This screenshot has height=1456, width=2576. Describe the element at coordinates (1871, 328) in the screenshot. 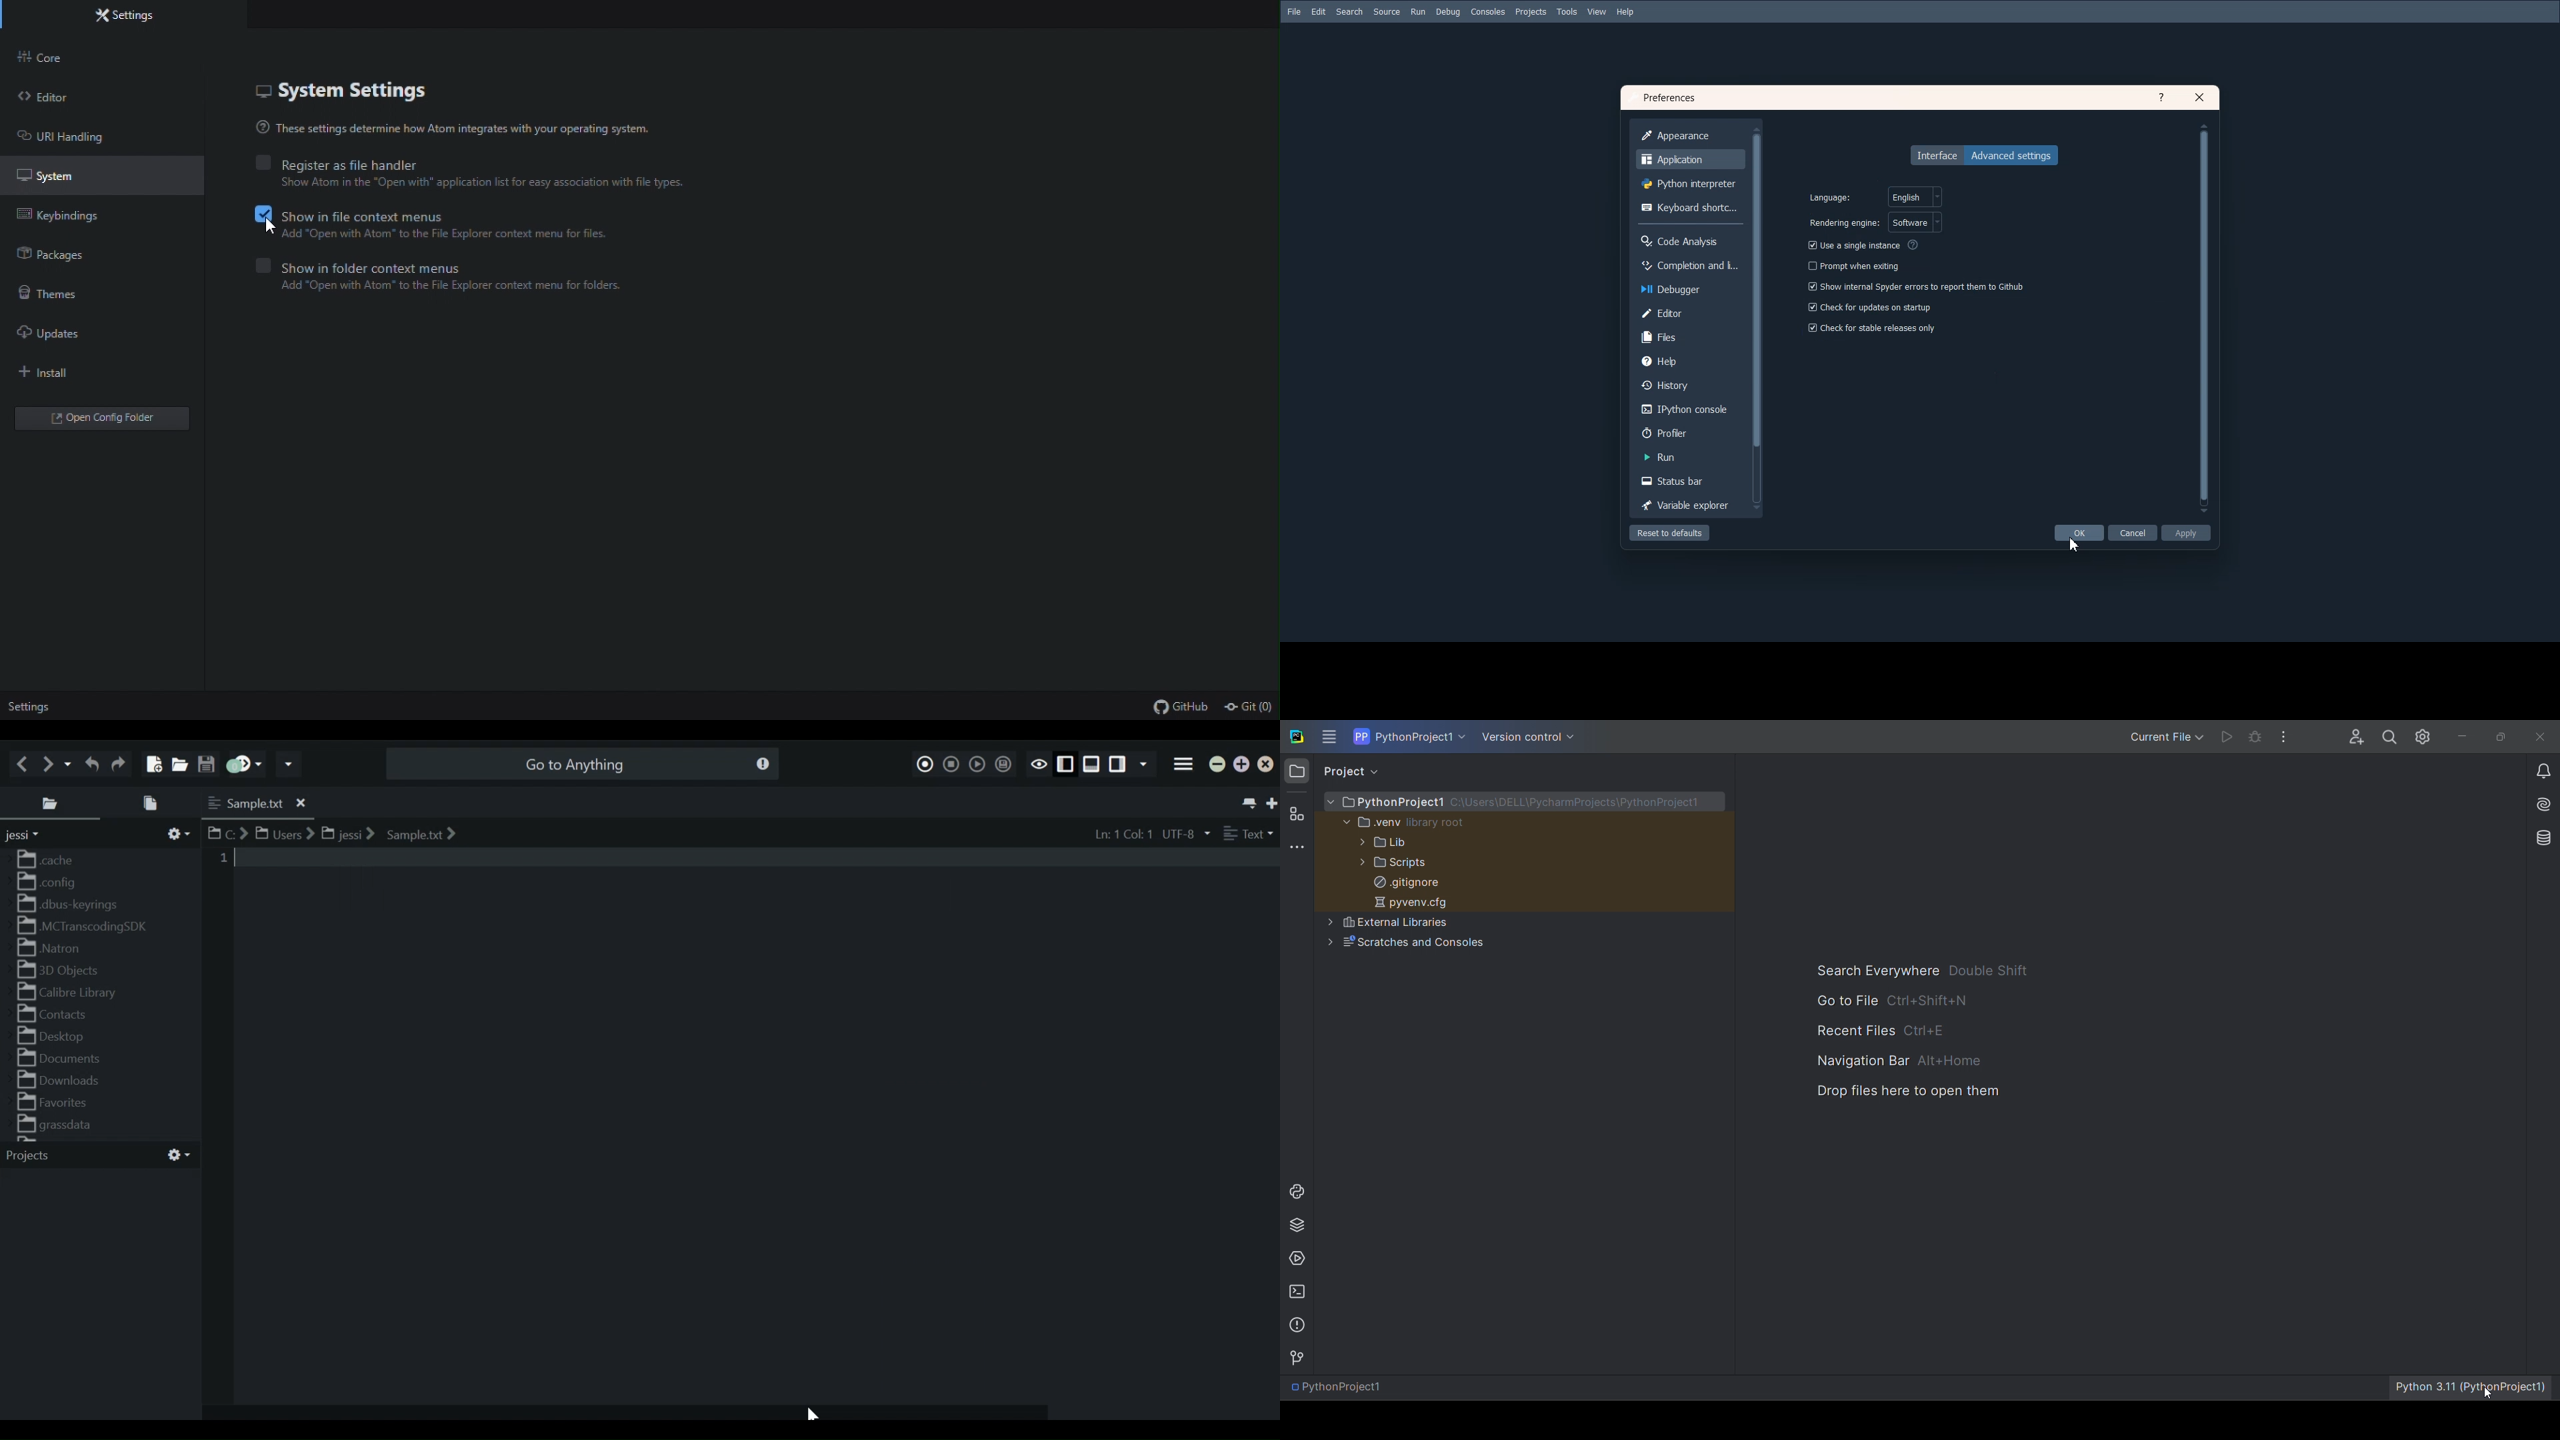

I see `Check for stable release only ` at that location.